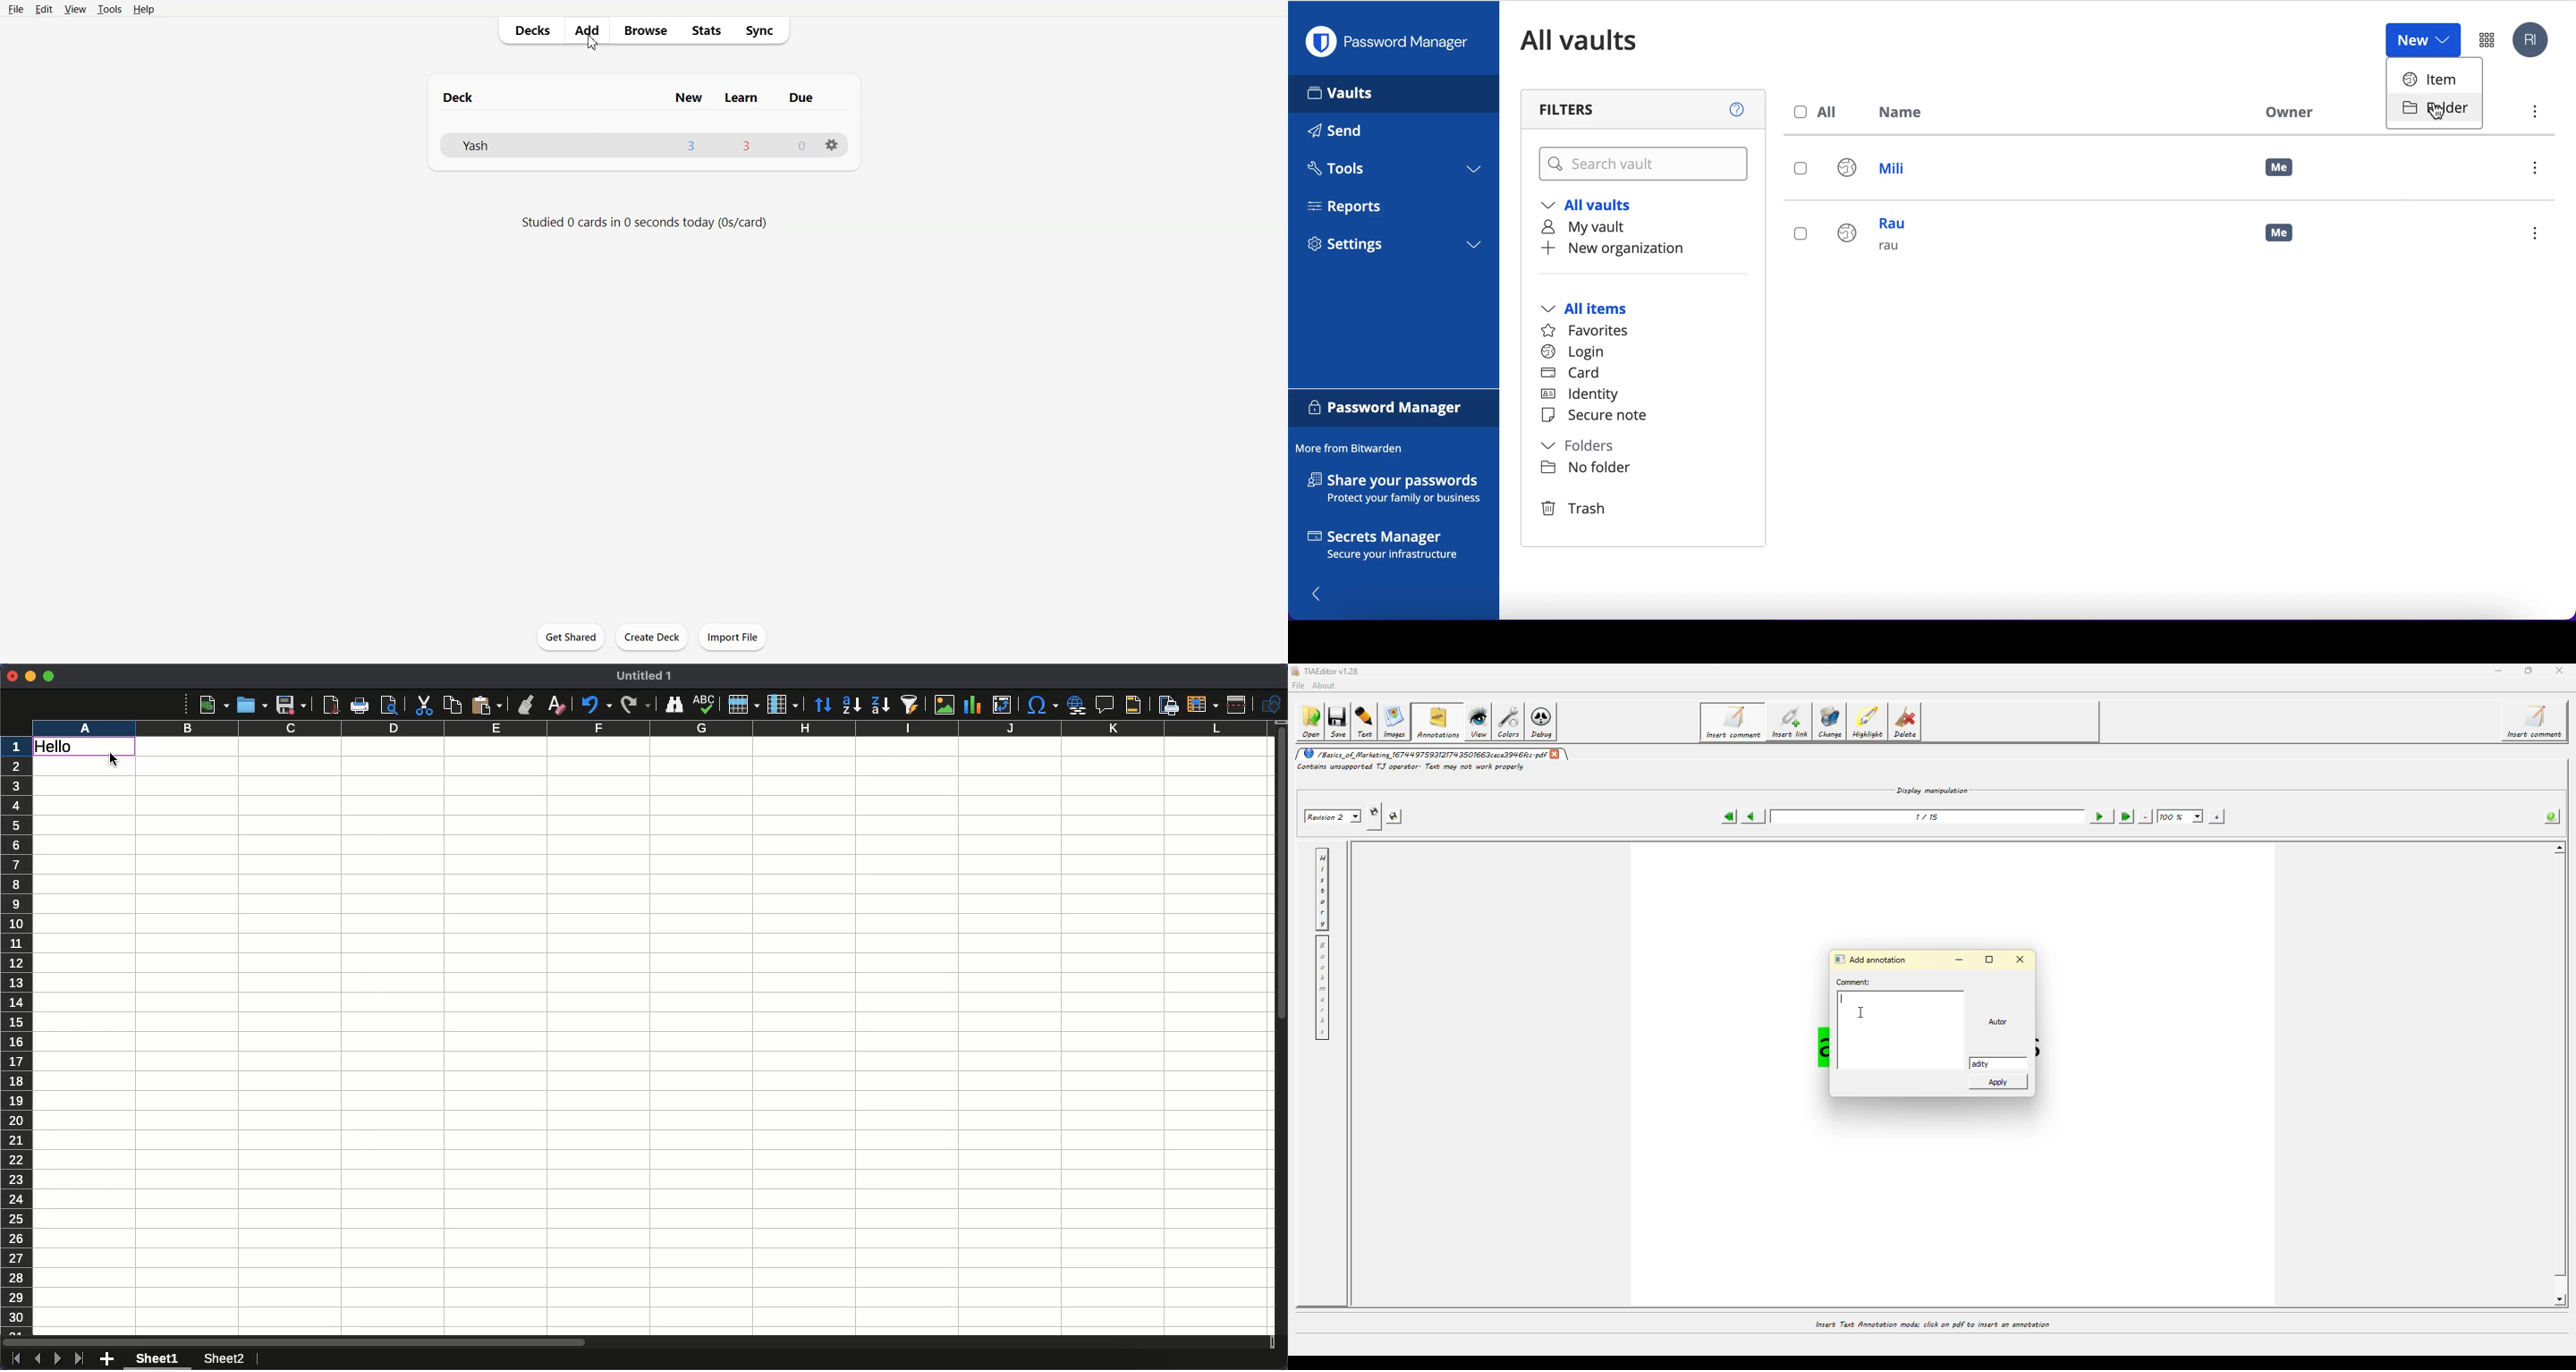 The width and height of the screenshot is (2576, 1372). I want to click on Deck File, so click(495, 144).